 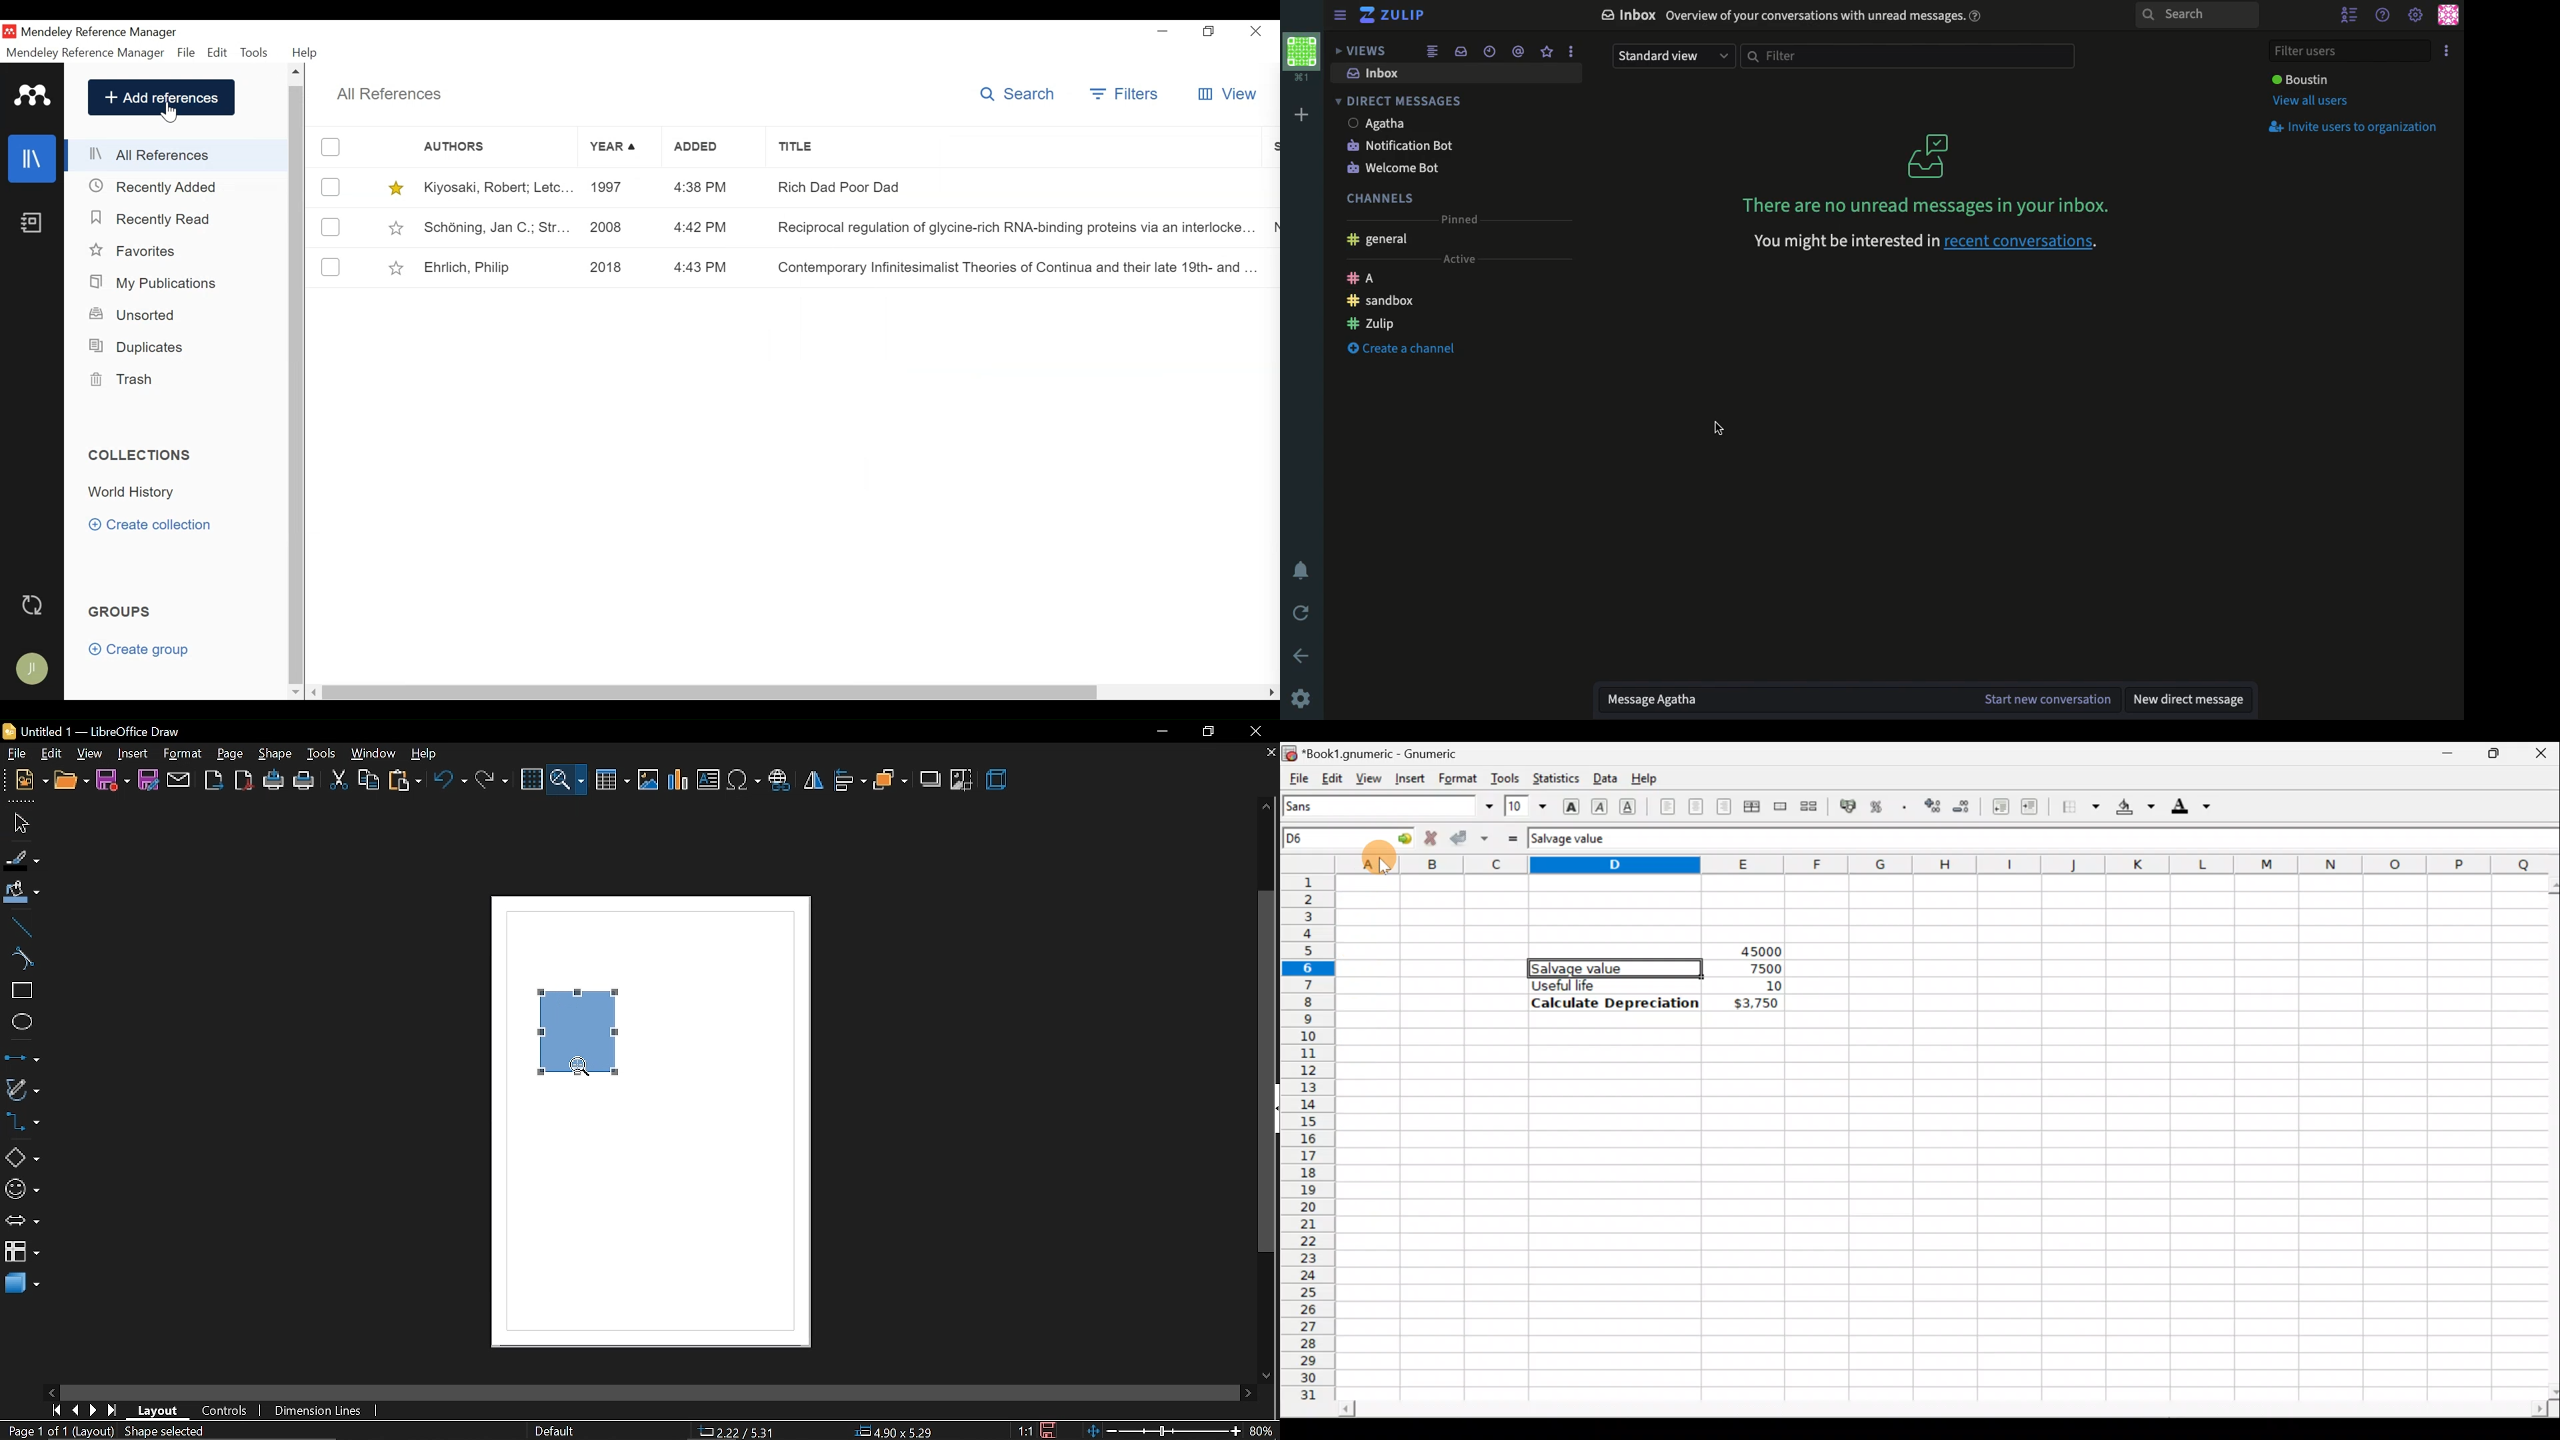 What do you see at coordinates (9, 31) in the screenshot?
I see `Mendeley Desktop Icon` at bounding box center [9, 31].